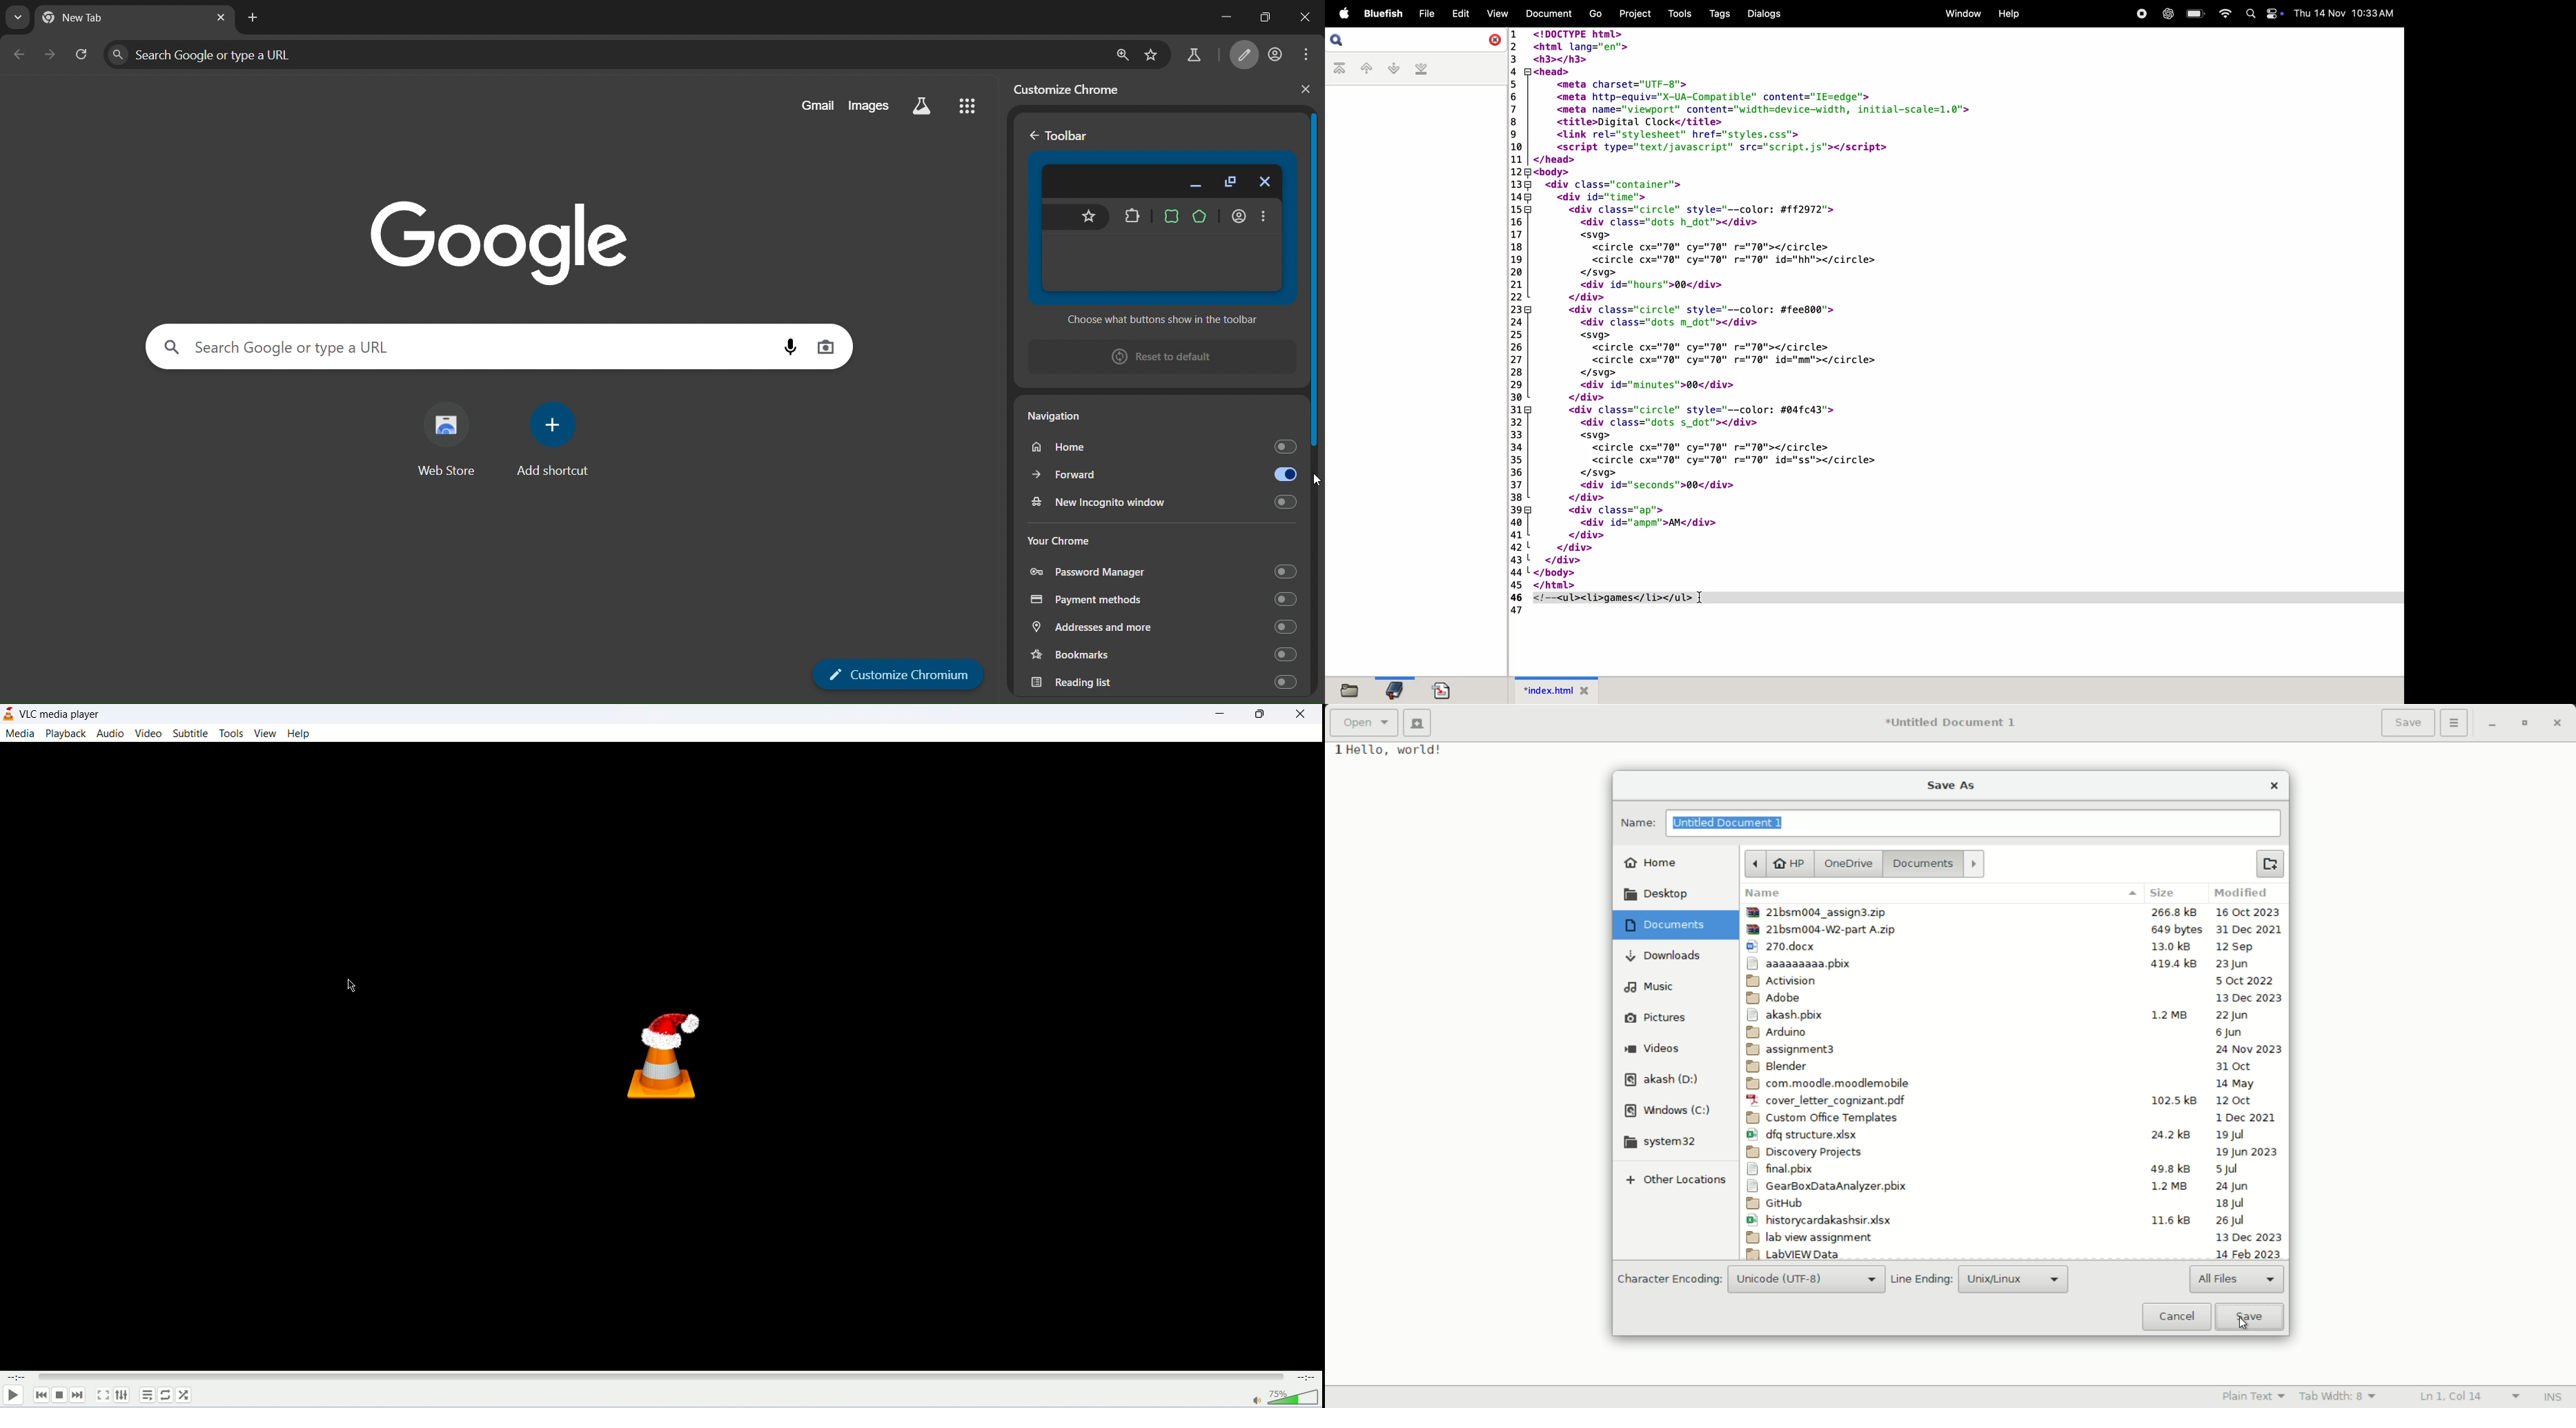 This screenshot has width=2576, height=1428. What do you see at coordinates (1558, 690) in the screenshot?
I see `index.html` at bounding box center [1558, 690].